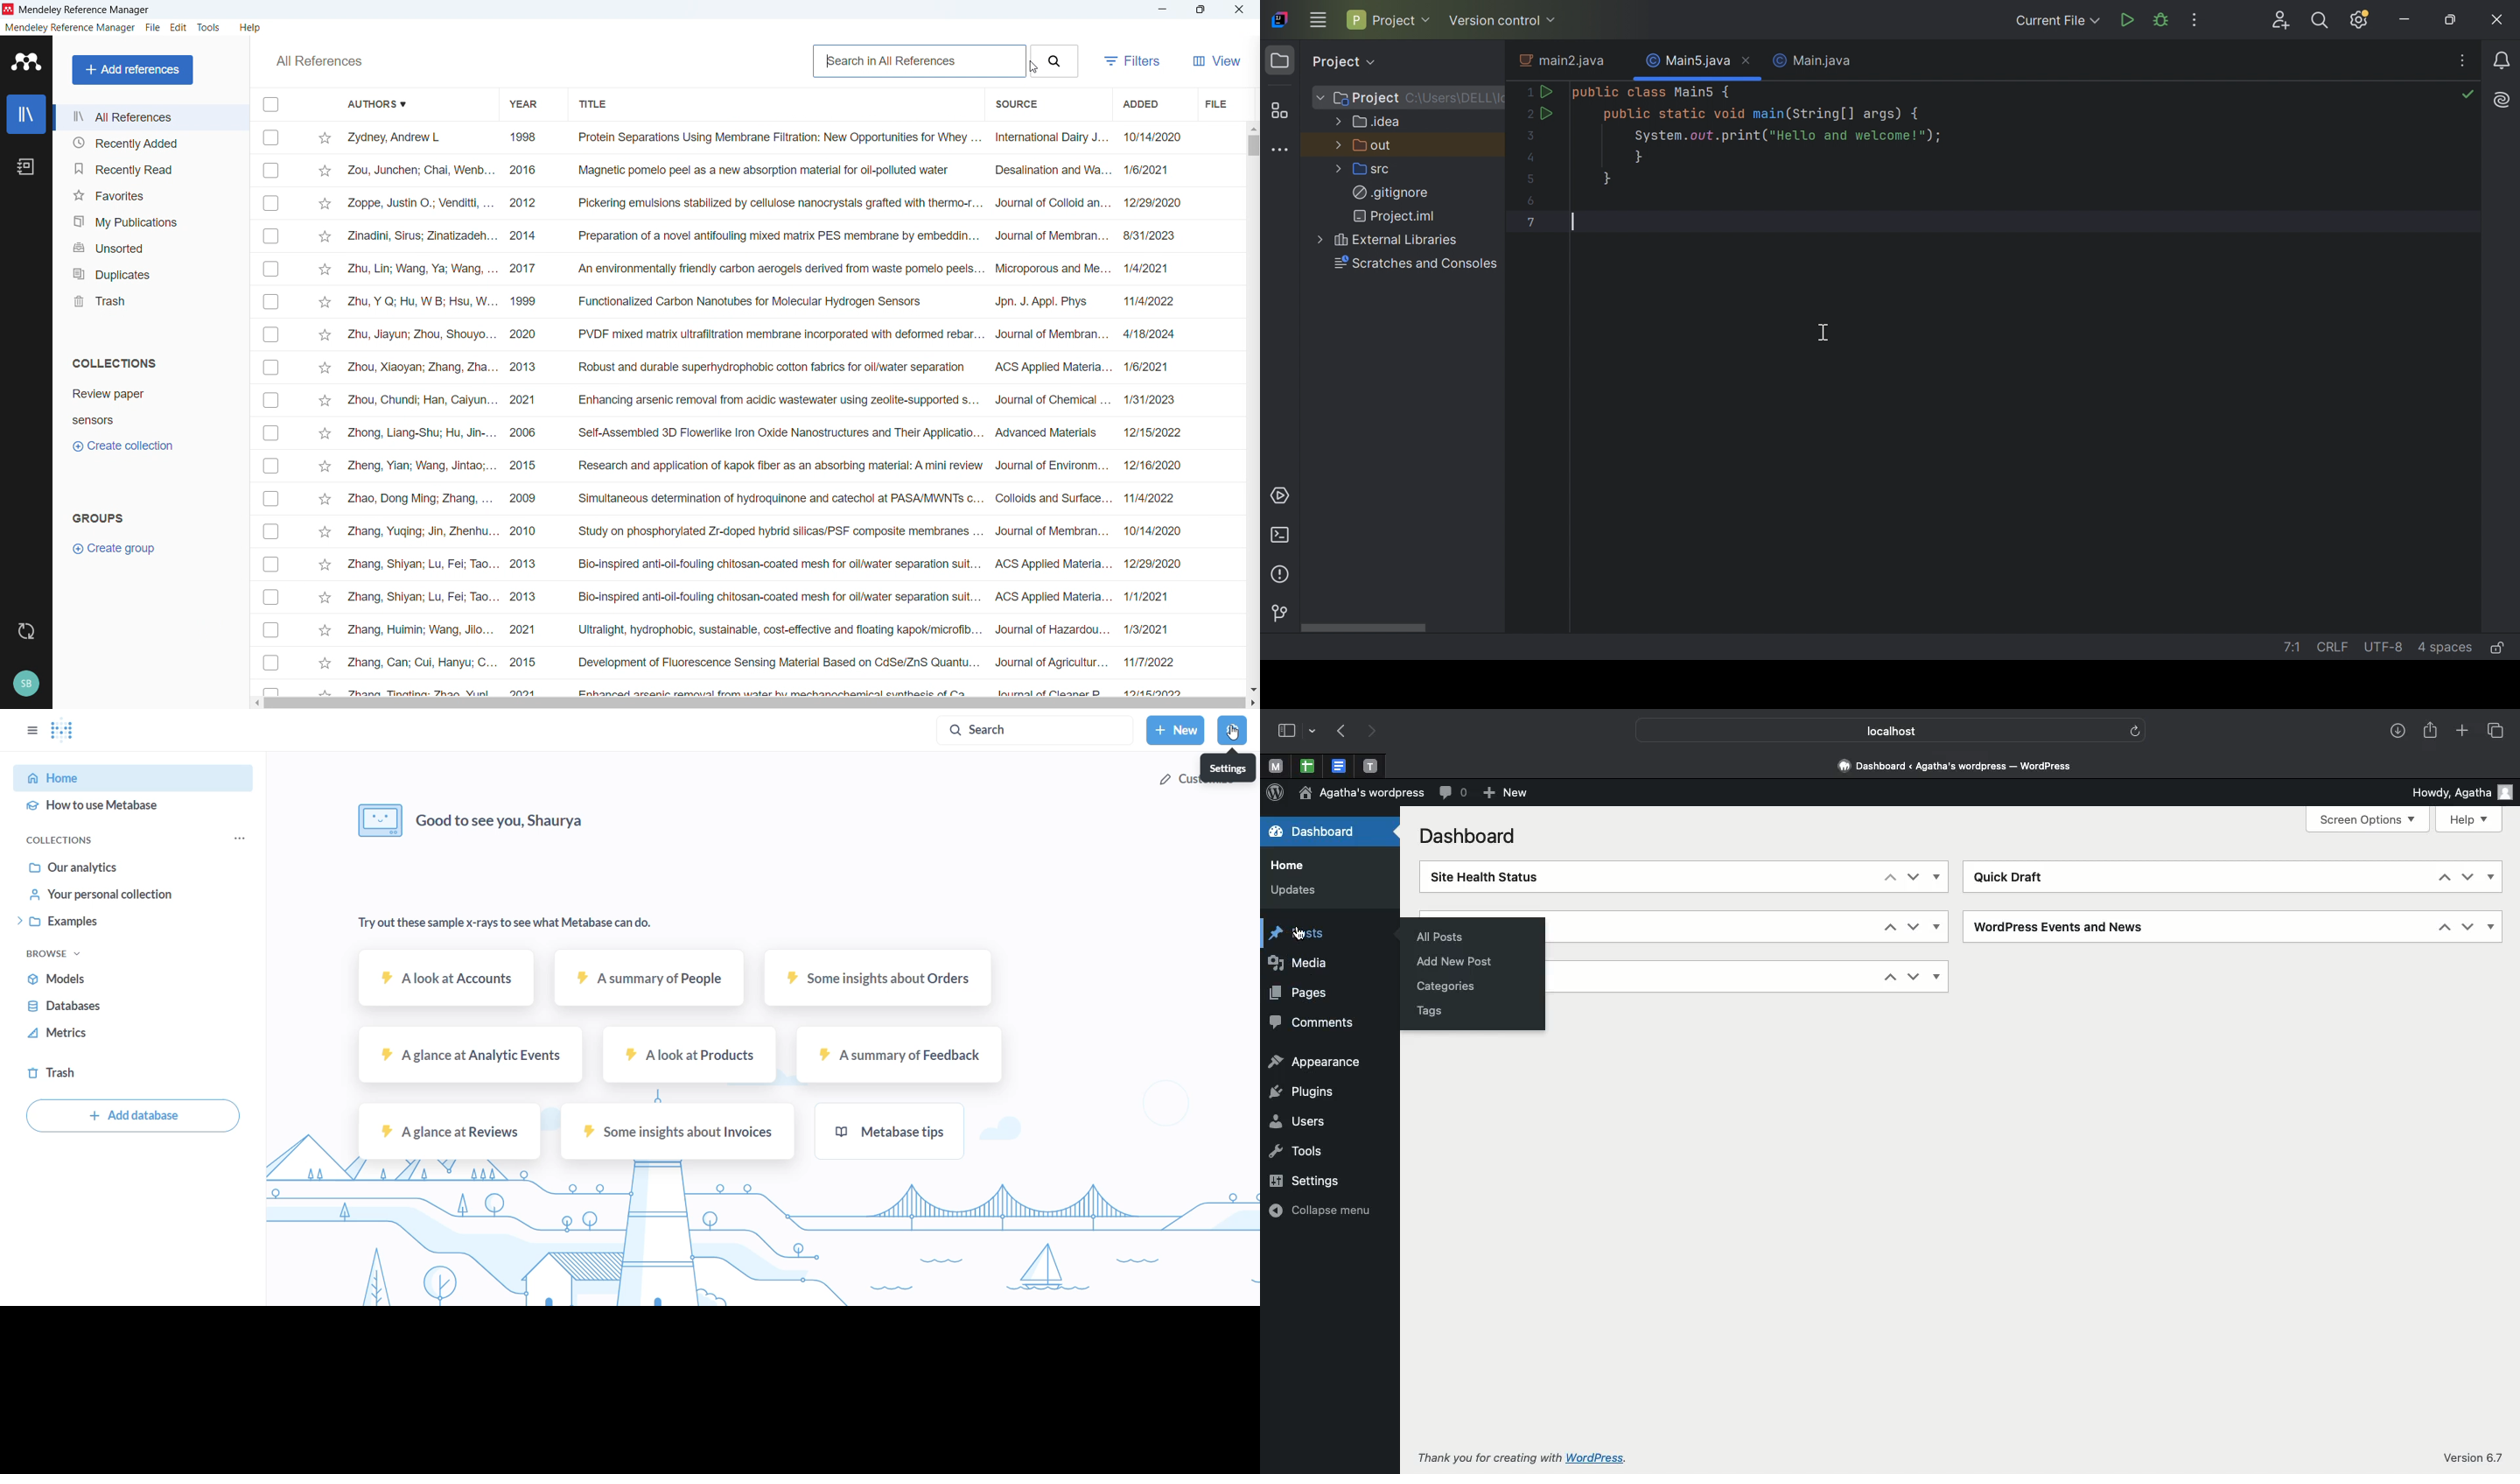 The image size is (2520, 1484). What do you see at coordinates (26, 685) in the screenshot?
I see `Profile ` at bounding box center [26, 685].